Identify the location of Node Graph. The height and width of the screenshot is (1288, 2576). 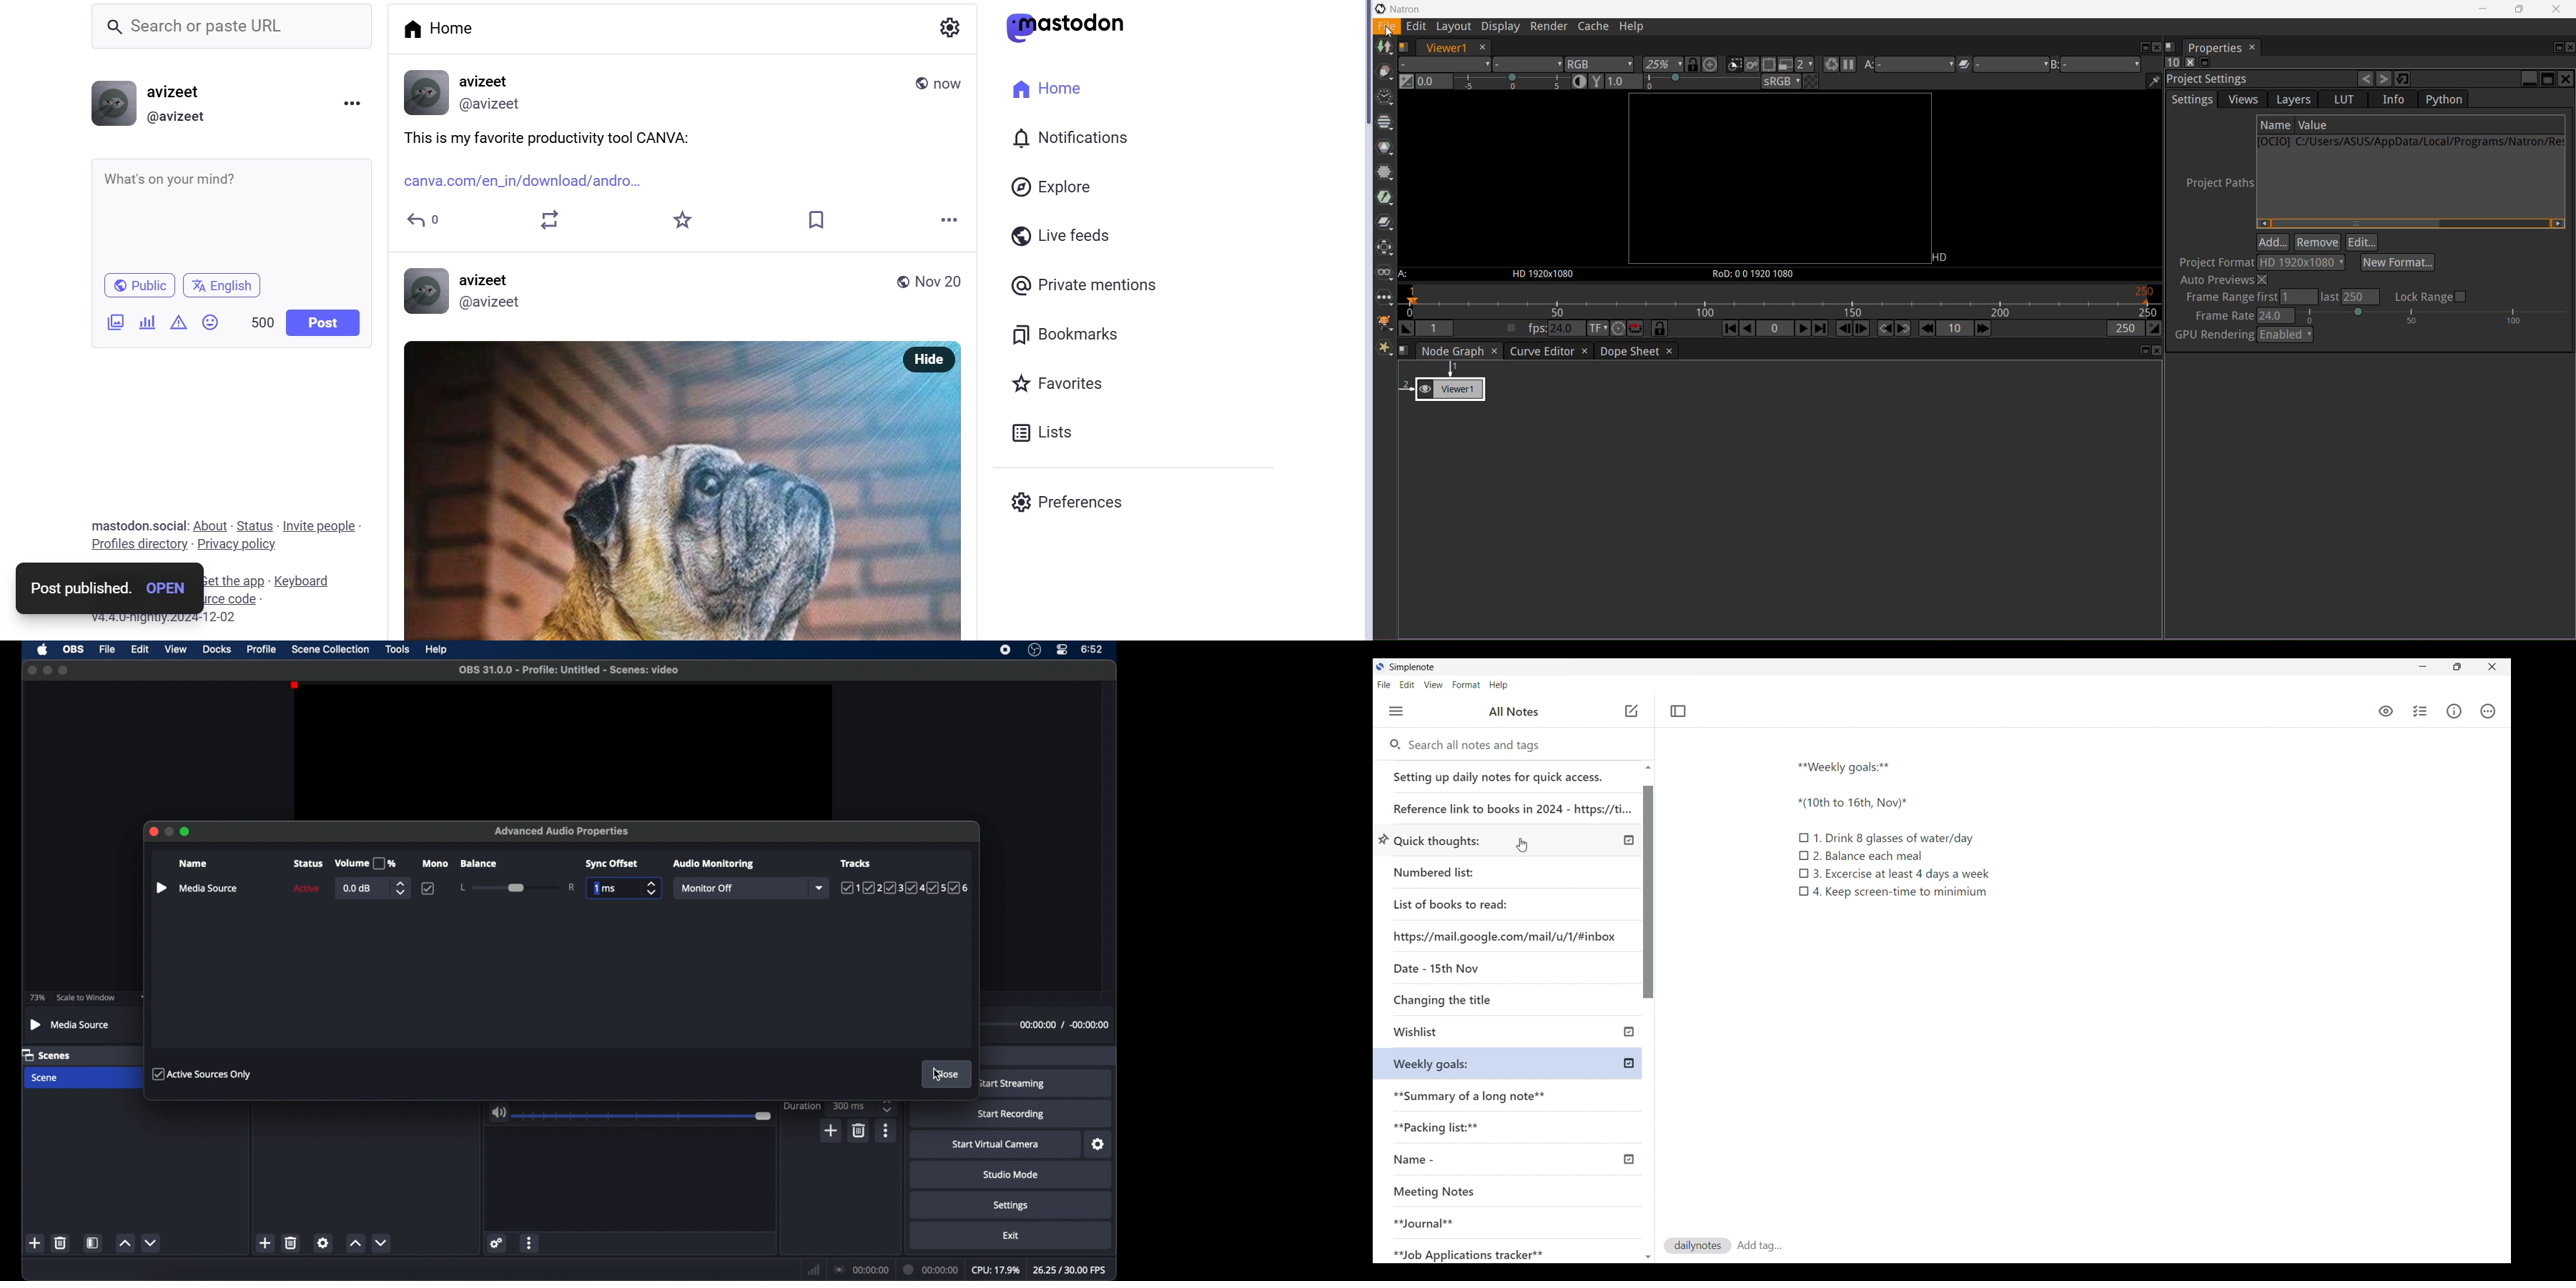
(1452, 352).